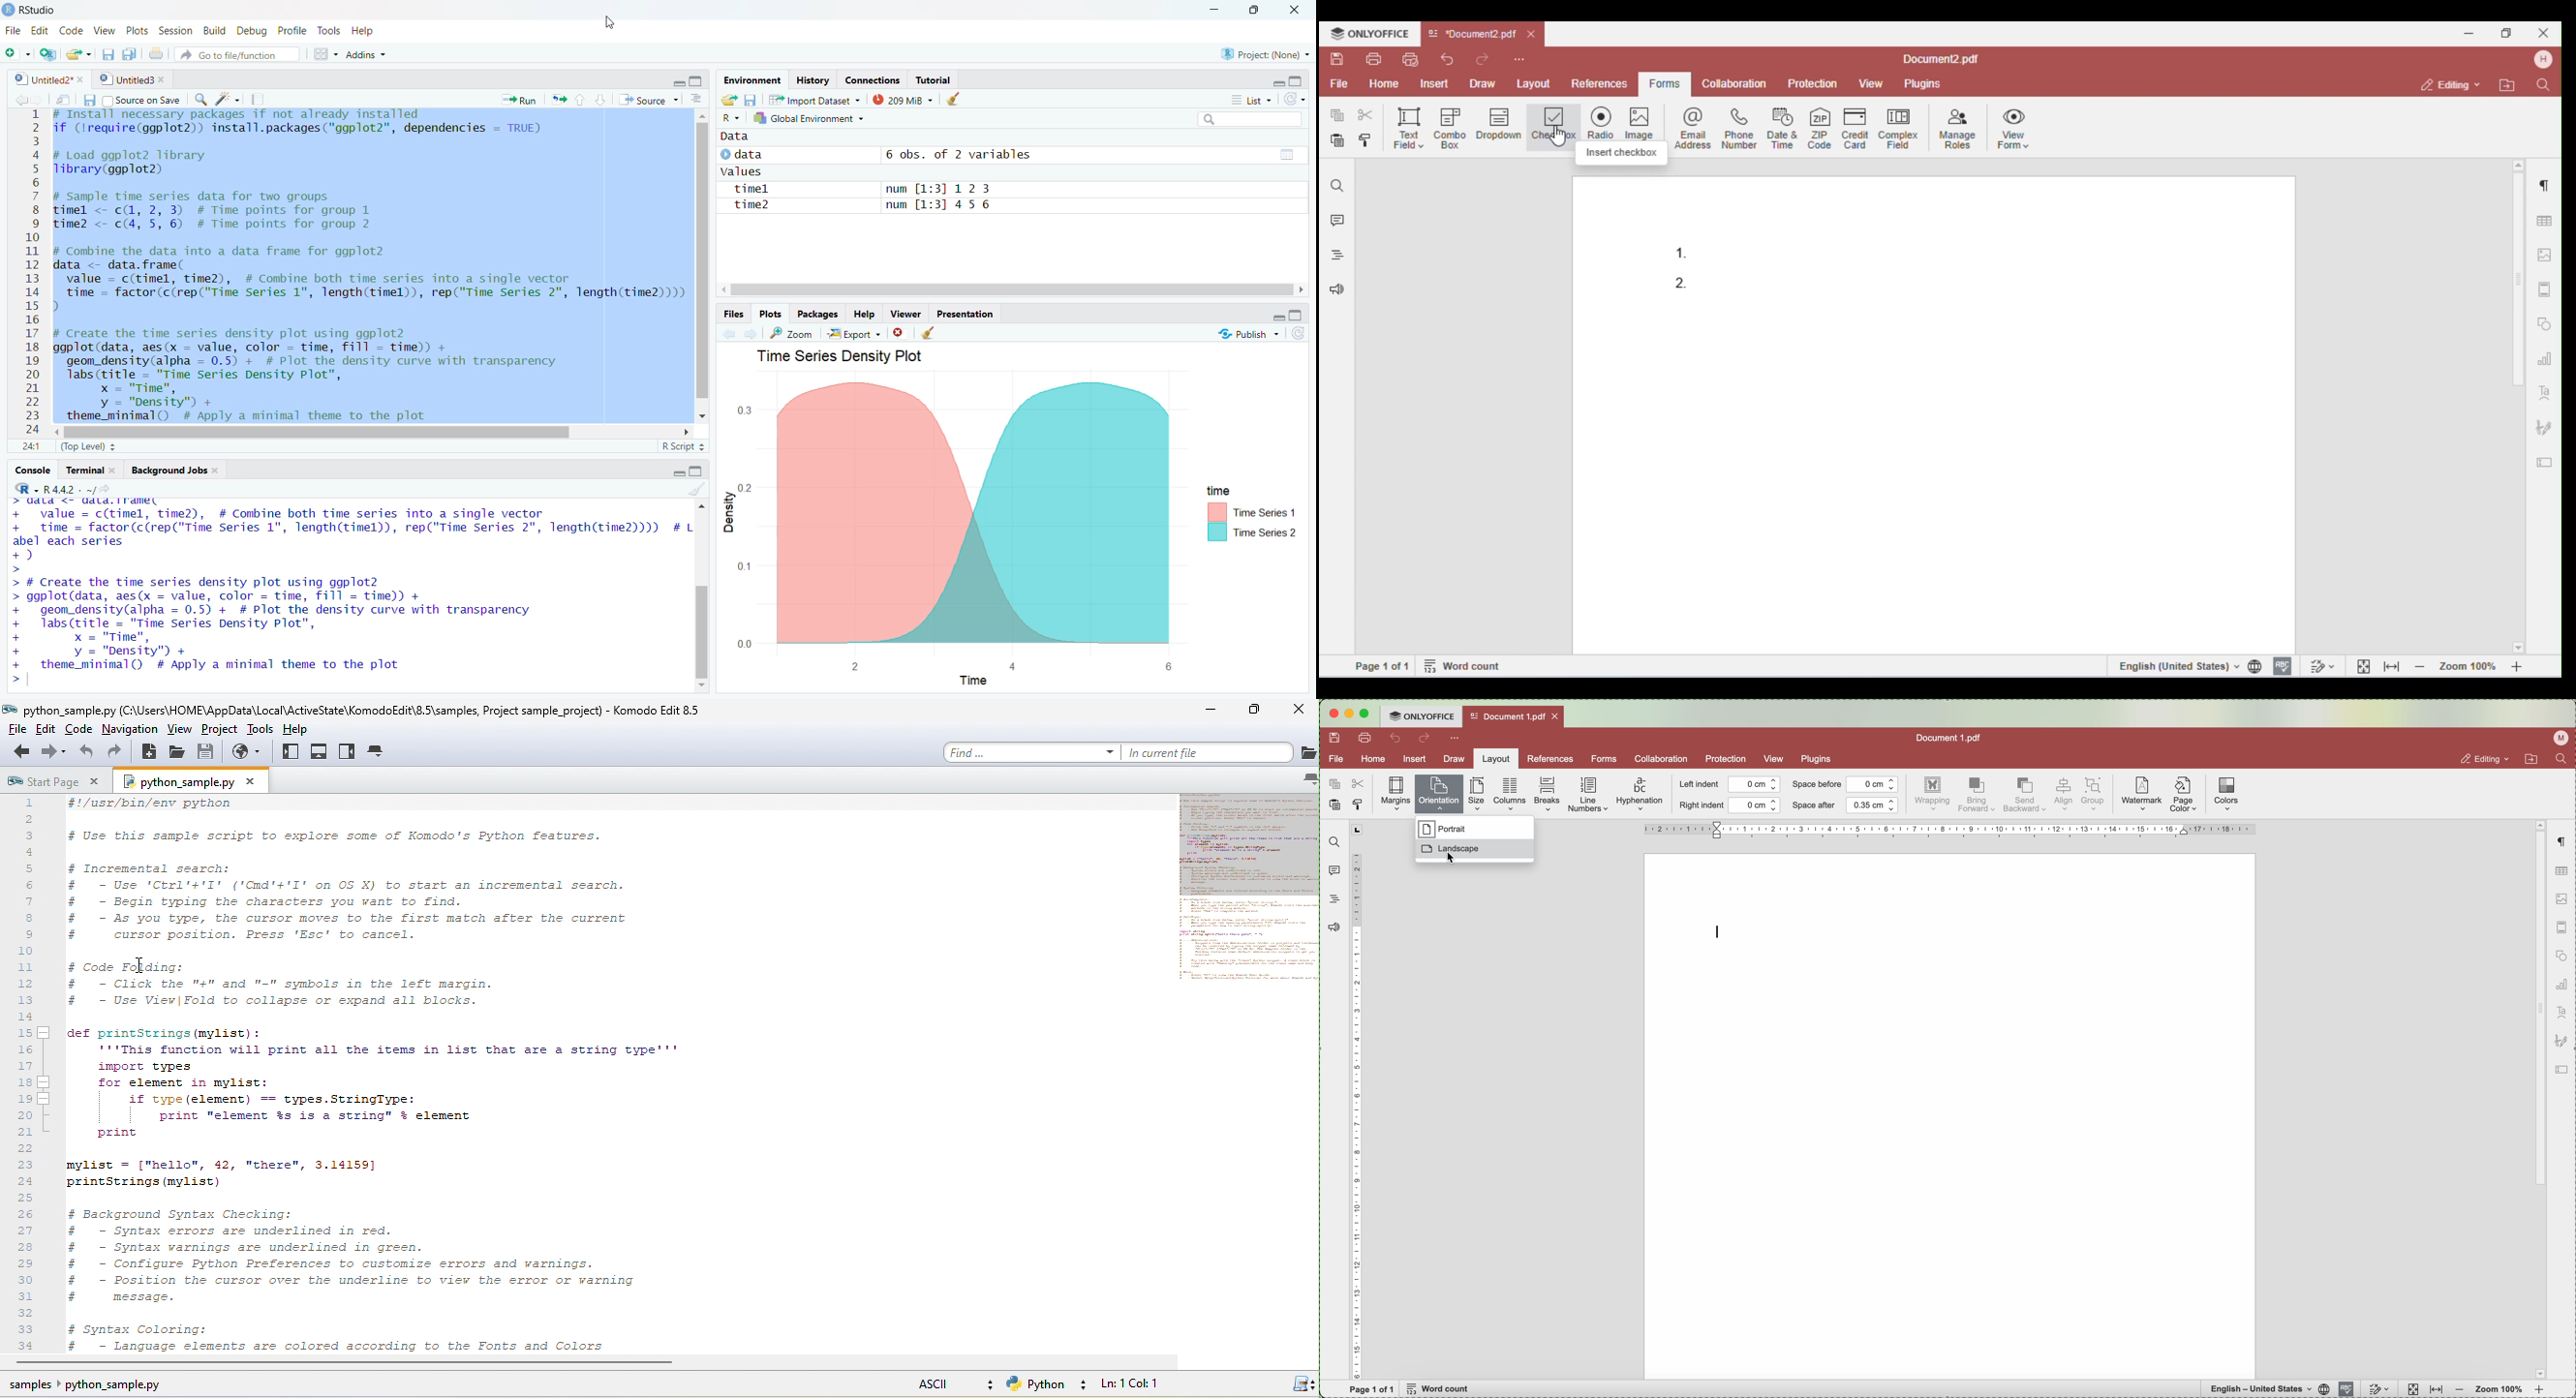 The image size is (2576, 1400). What do you see at coordinates (200, 98) in the screenshot?
I see `Find/Replace` at bounding box center [200, 98].